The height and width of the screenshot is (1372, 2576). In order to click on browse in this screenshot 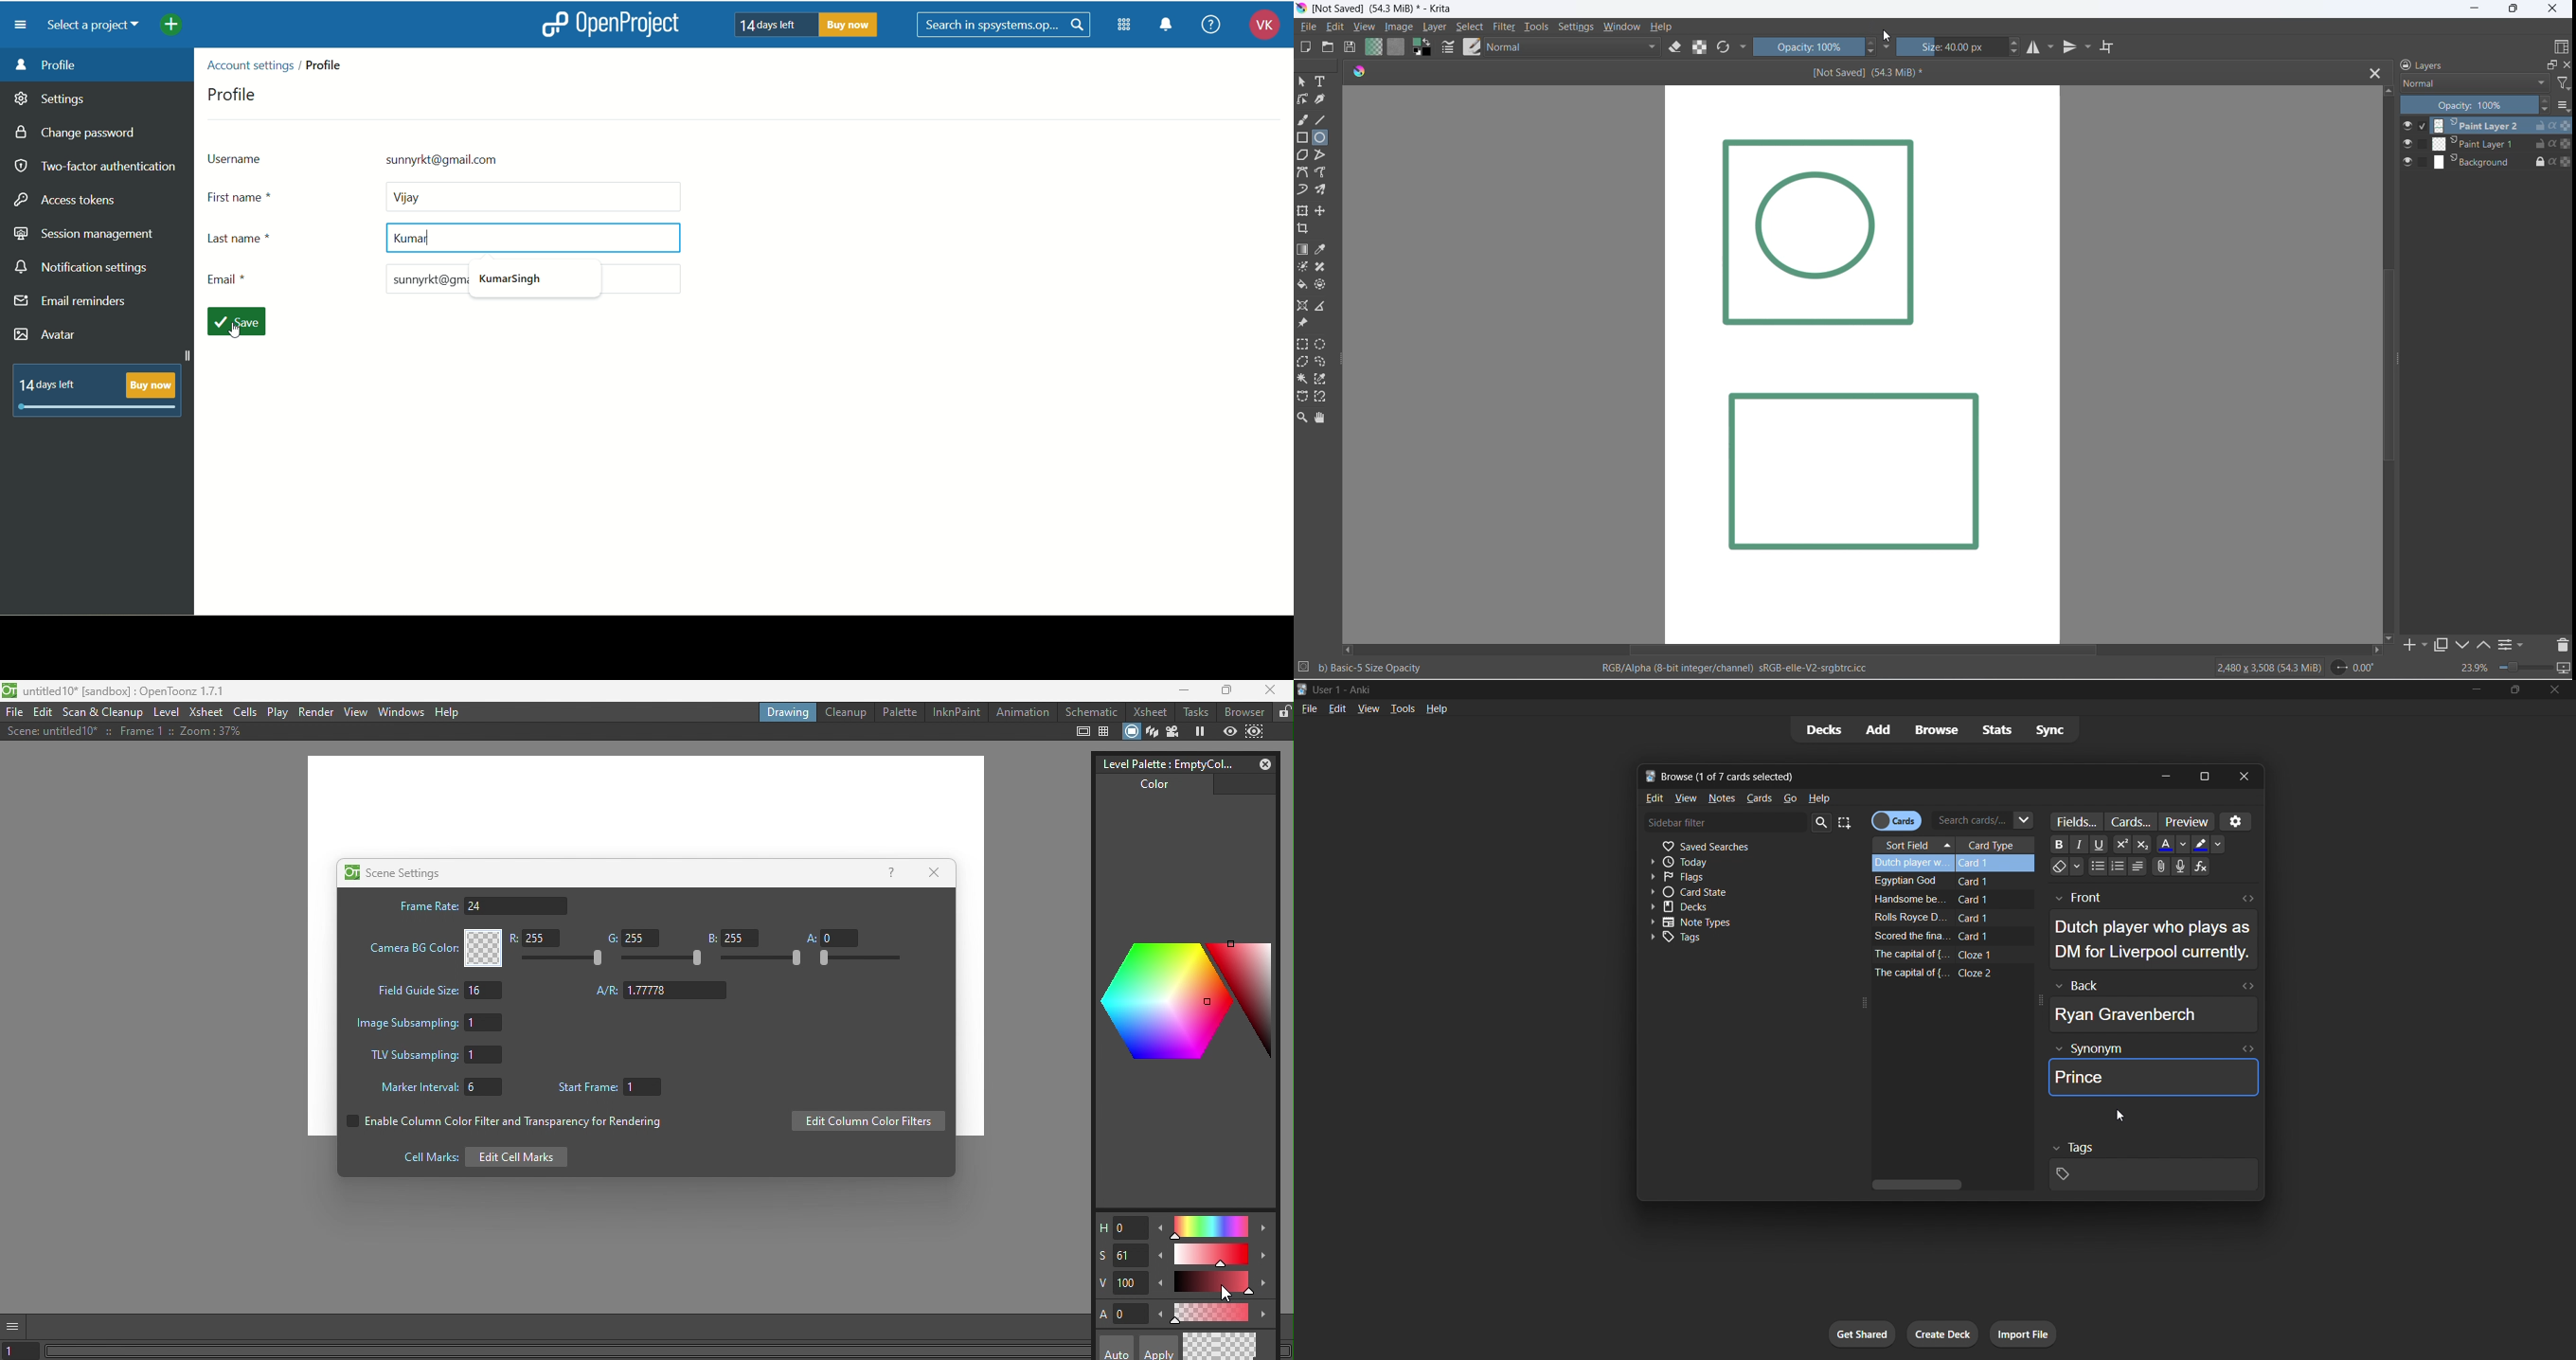, I will do `click(1936, 731)`.